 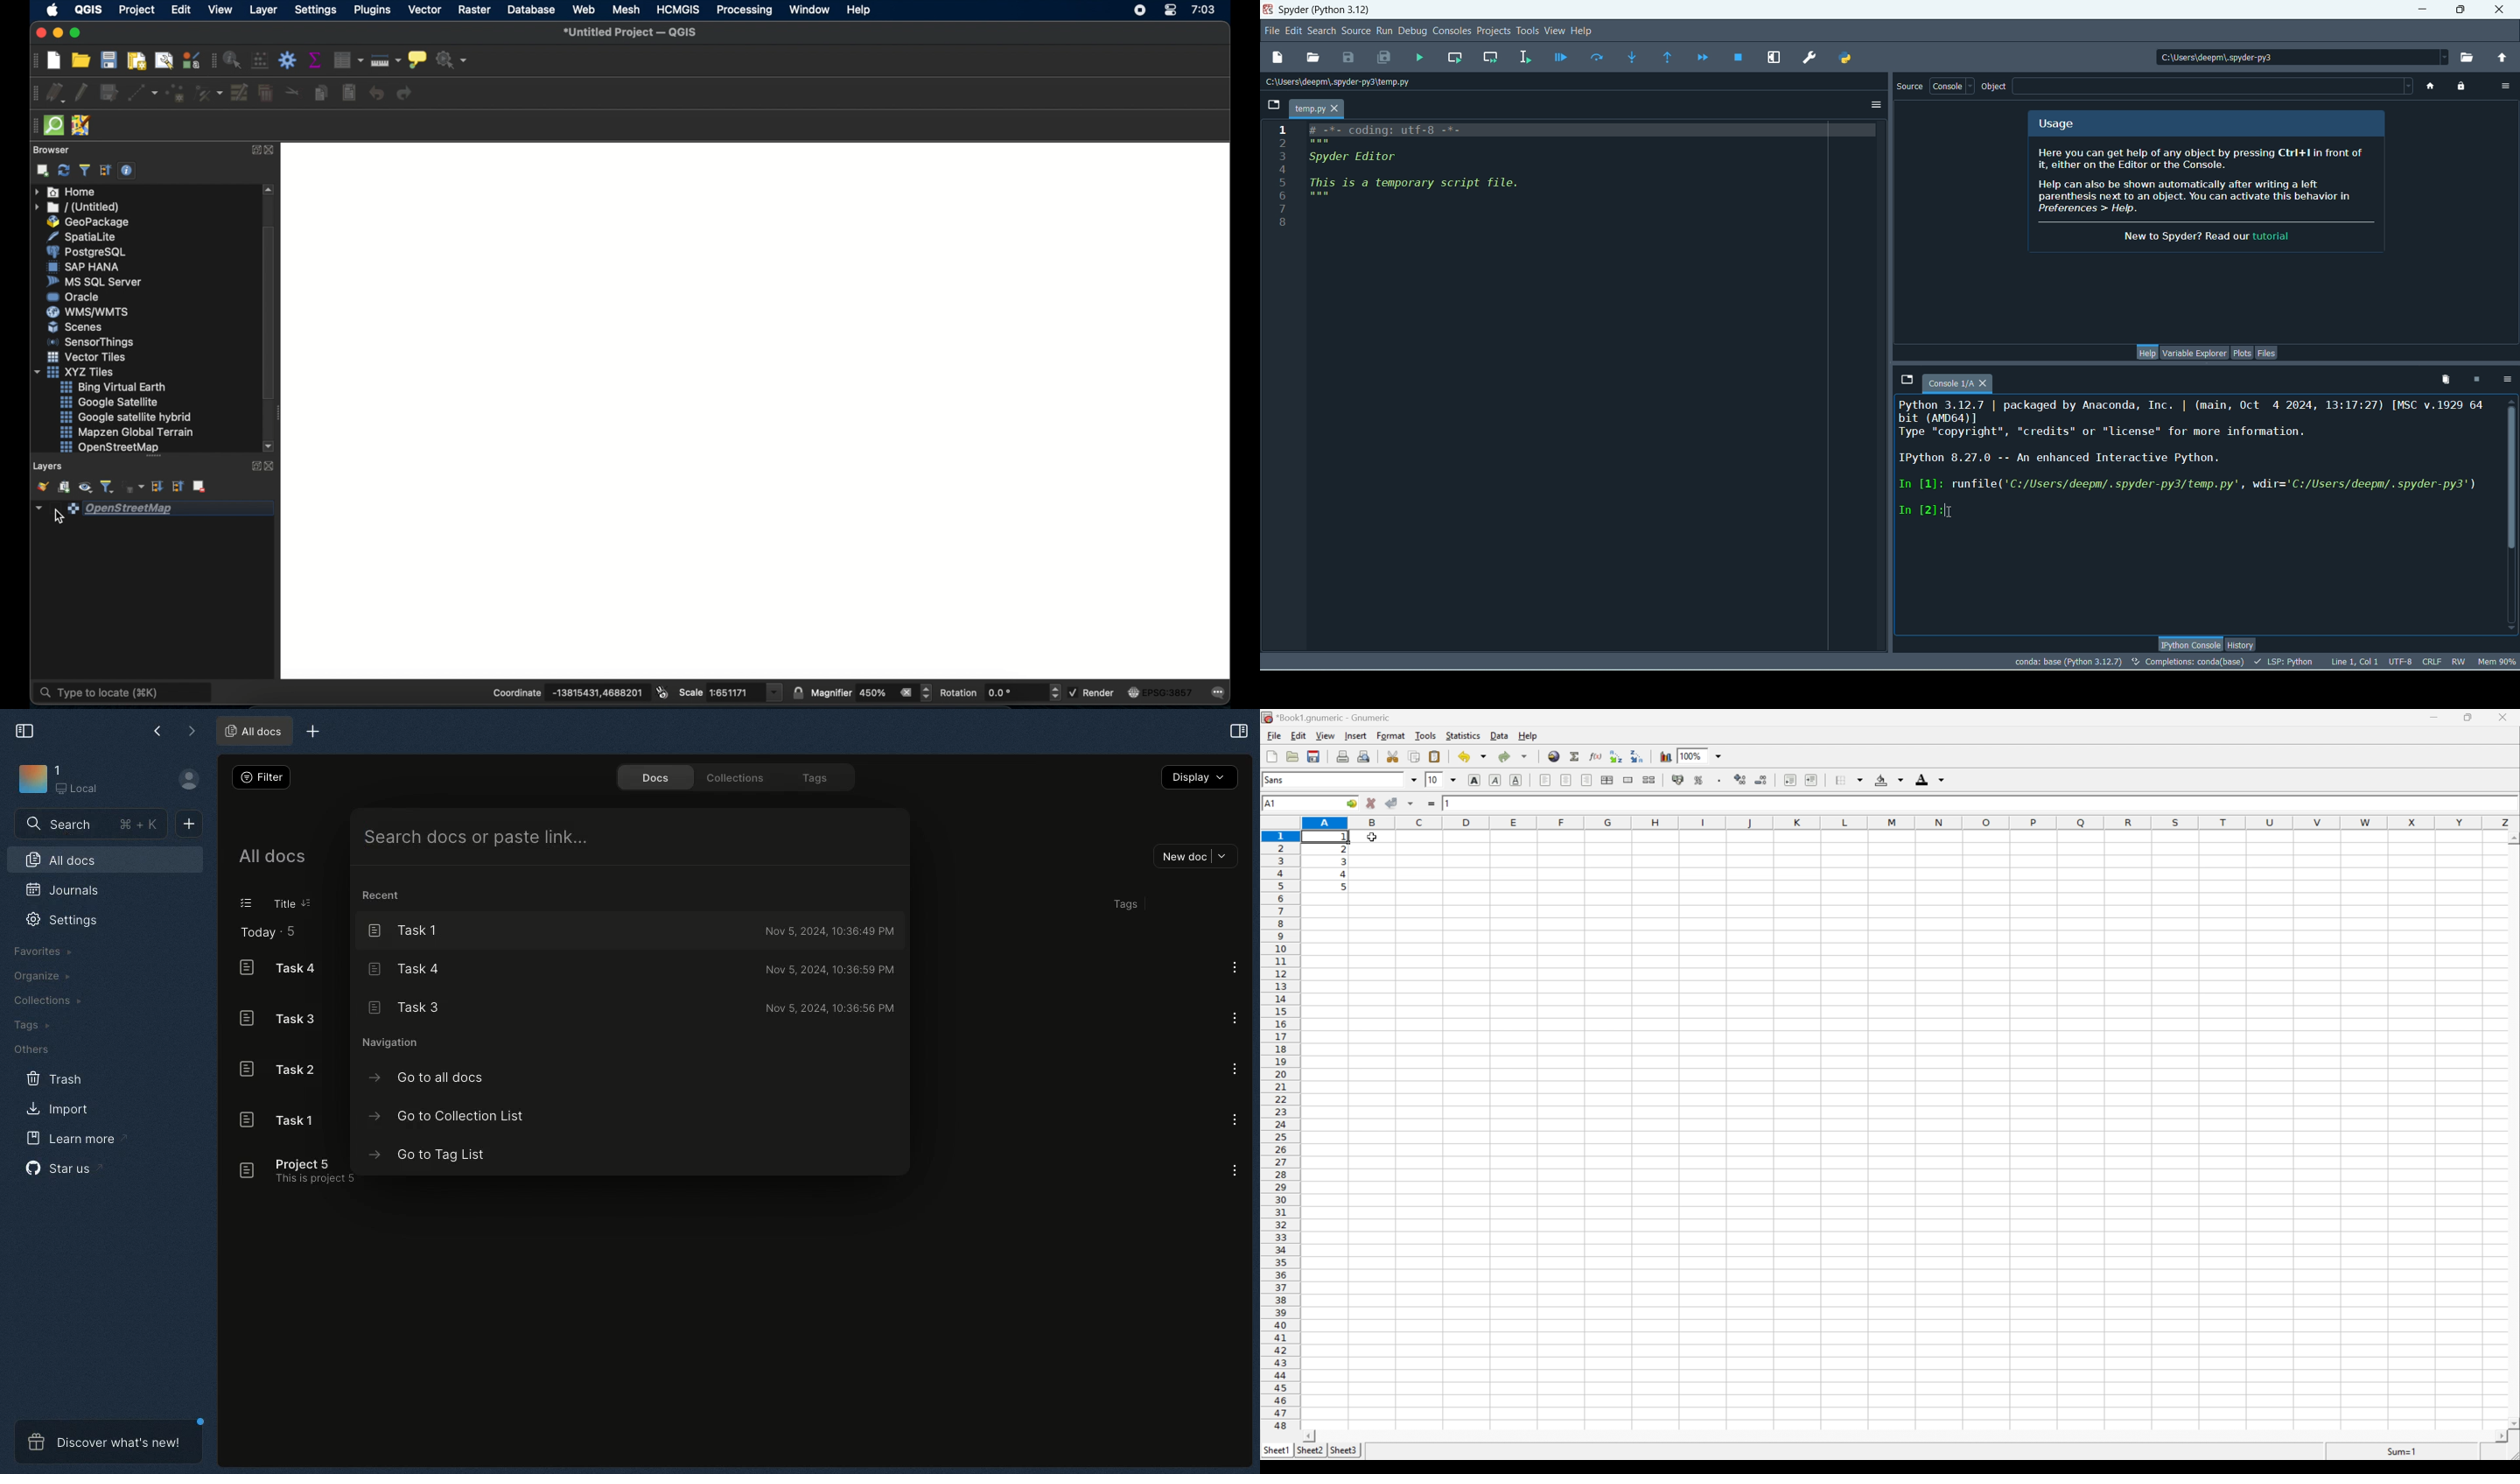 What do you see at coordinates (1200, 779) in the screenshot?
I see `Display` at bounding box center [1200, 779].